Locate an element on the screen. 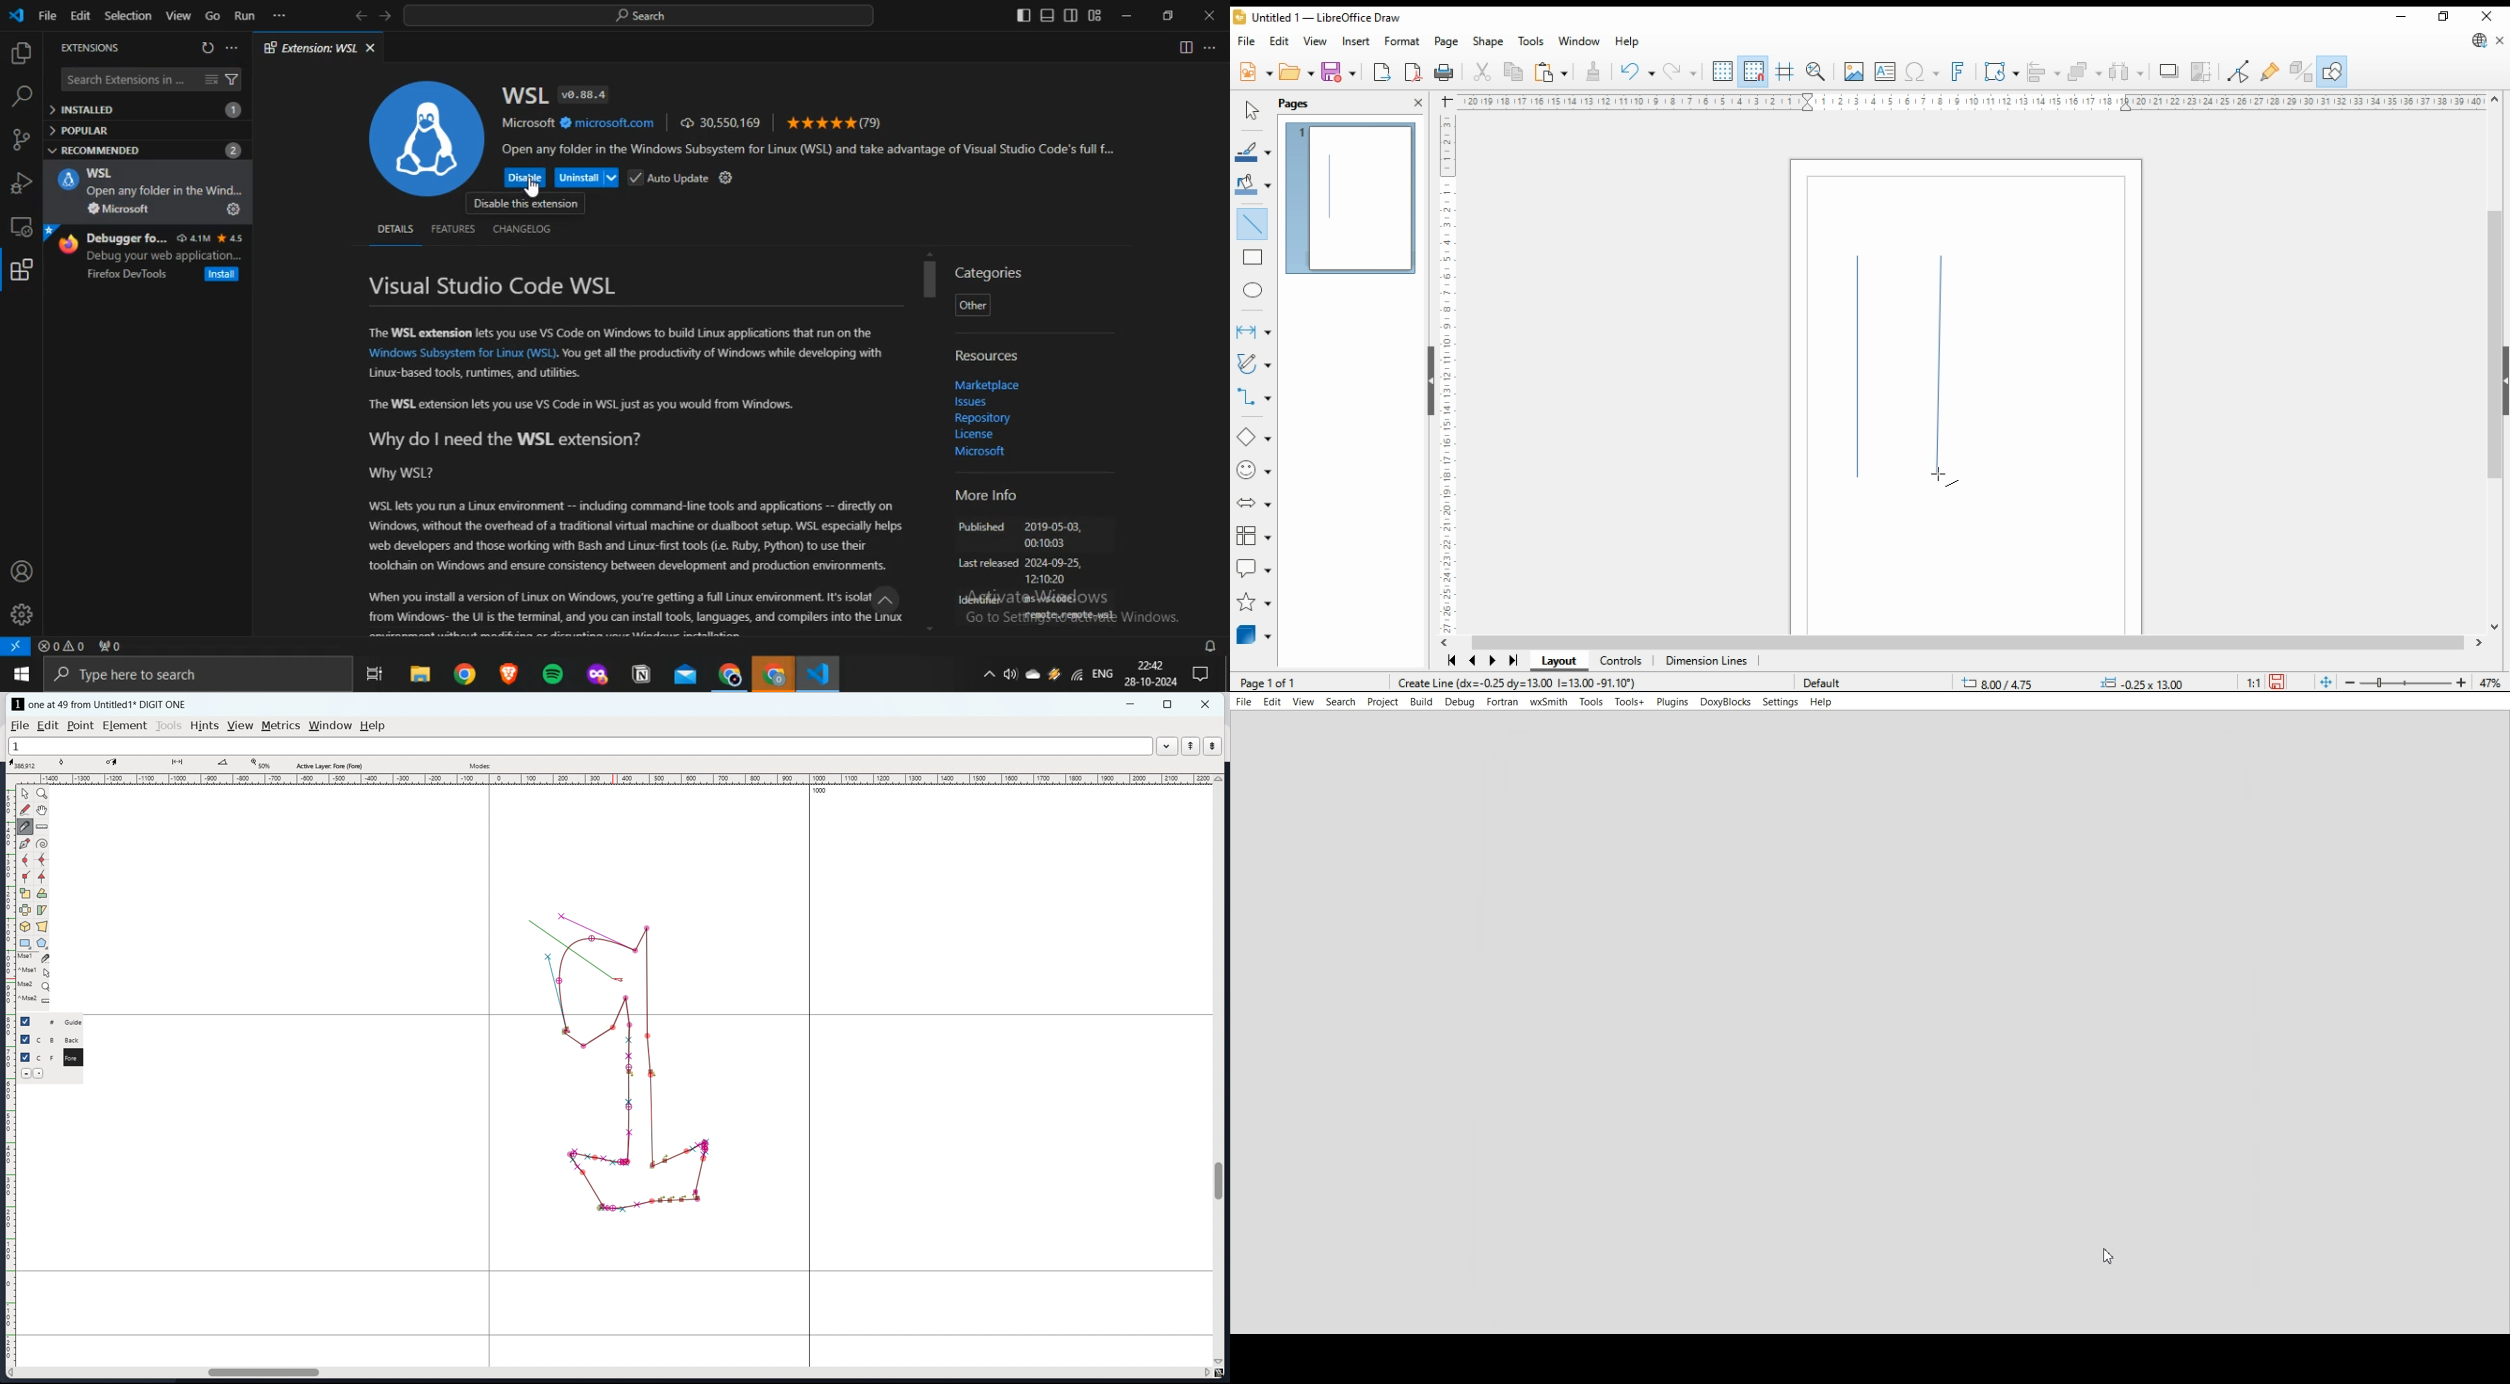  minimize is located at coordinates (1132, 704).